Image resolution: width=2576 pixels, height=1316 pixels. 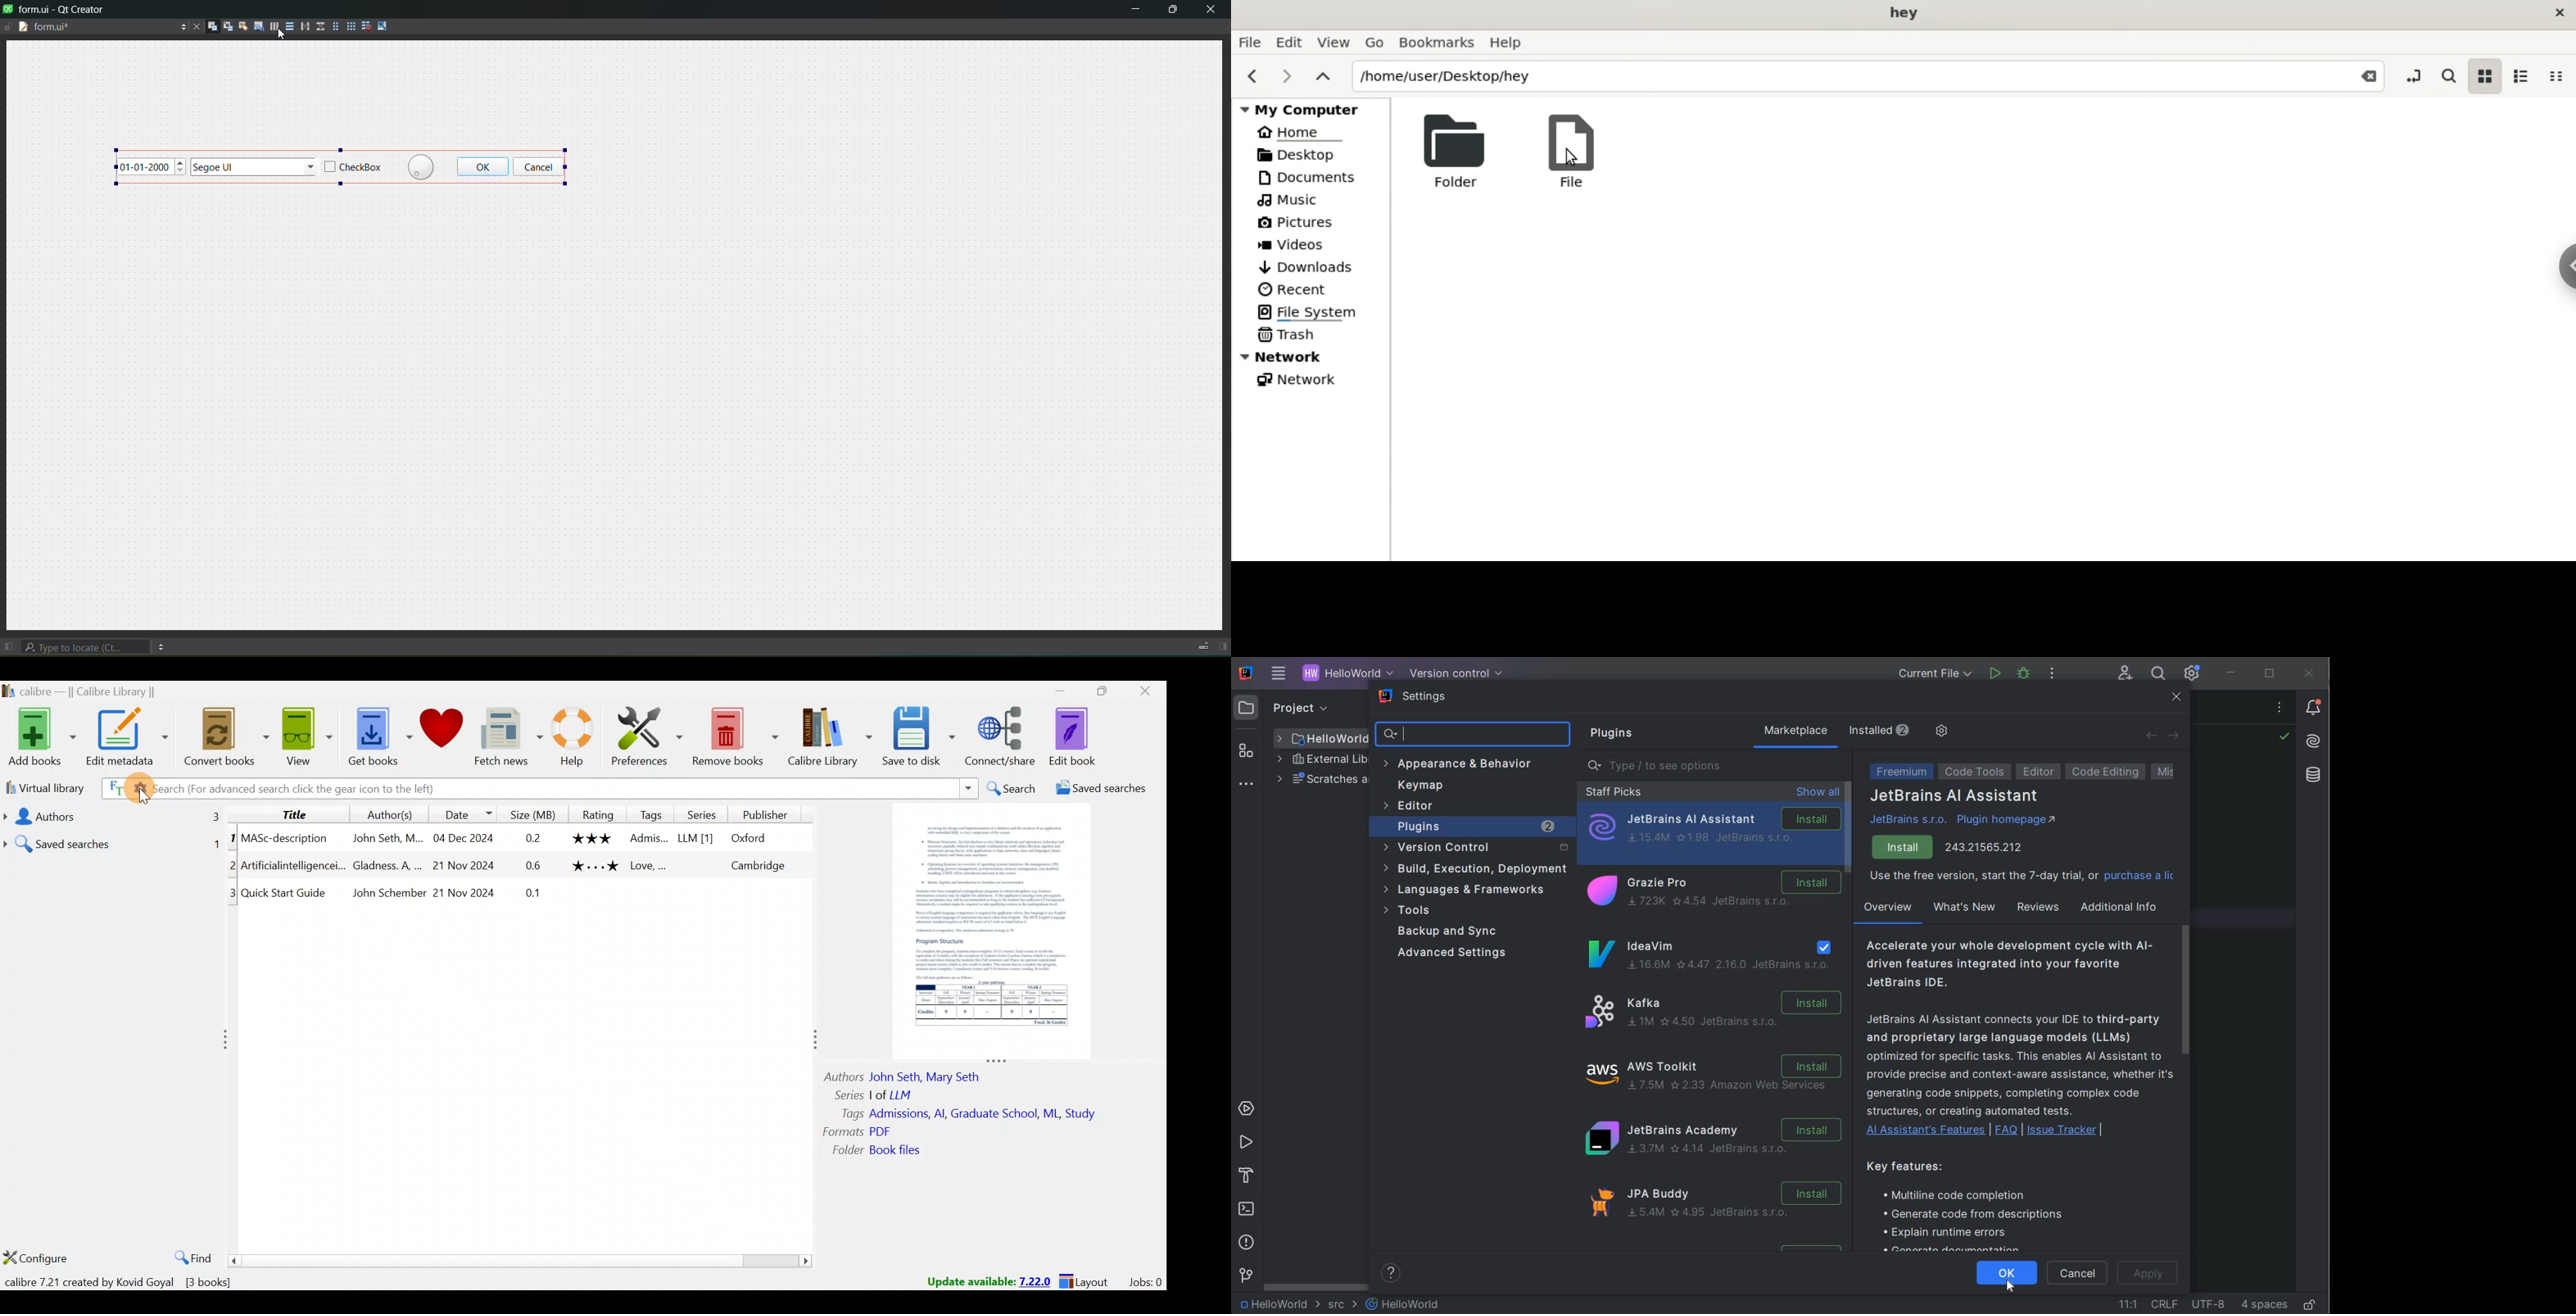 I want to click on Search bar, so click(x=709, y=788).